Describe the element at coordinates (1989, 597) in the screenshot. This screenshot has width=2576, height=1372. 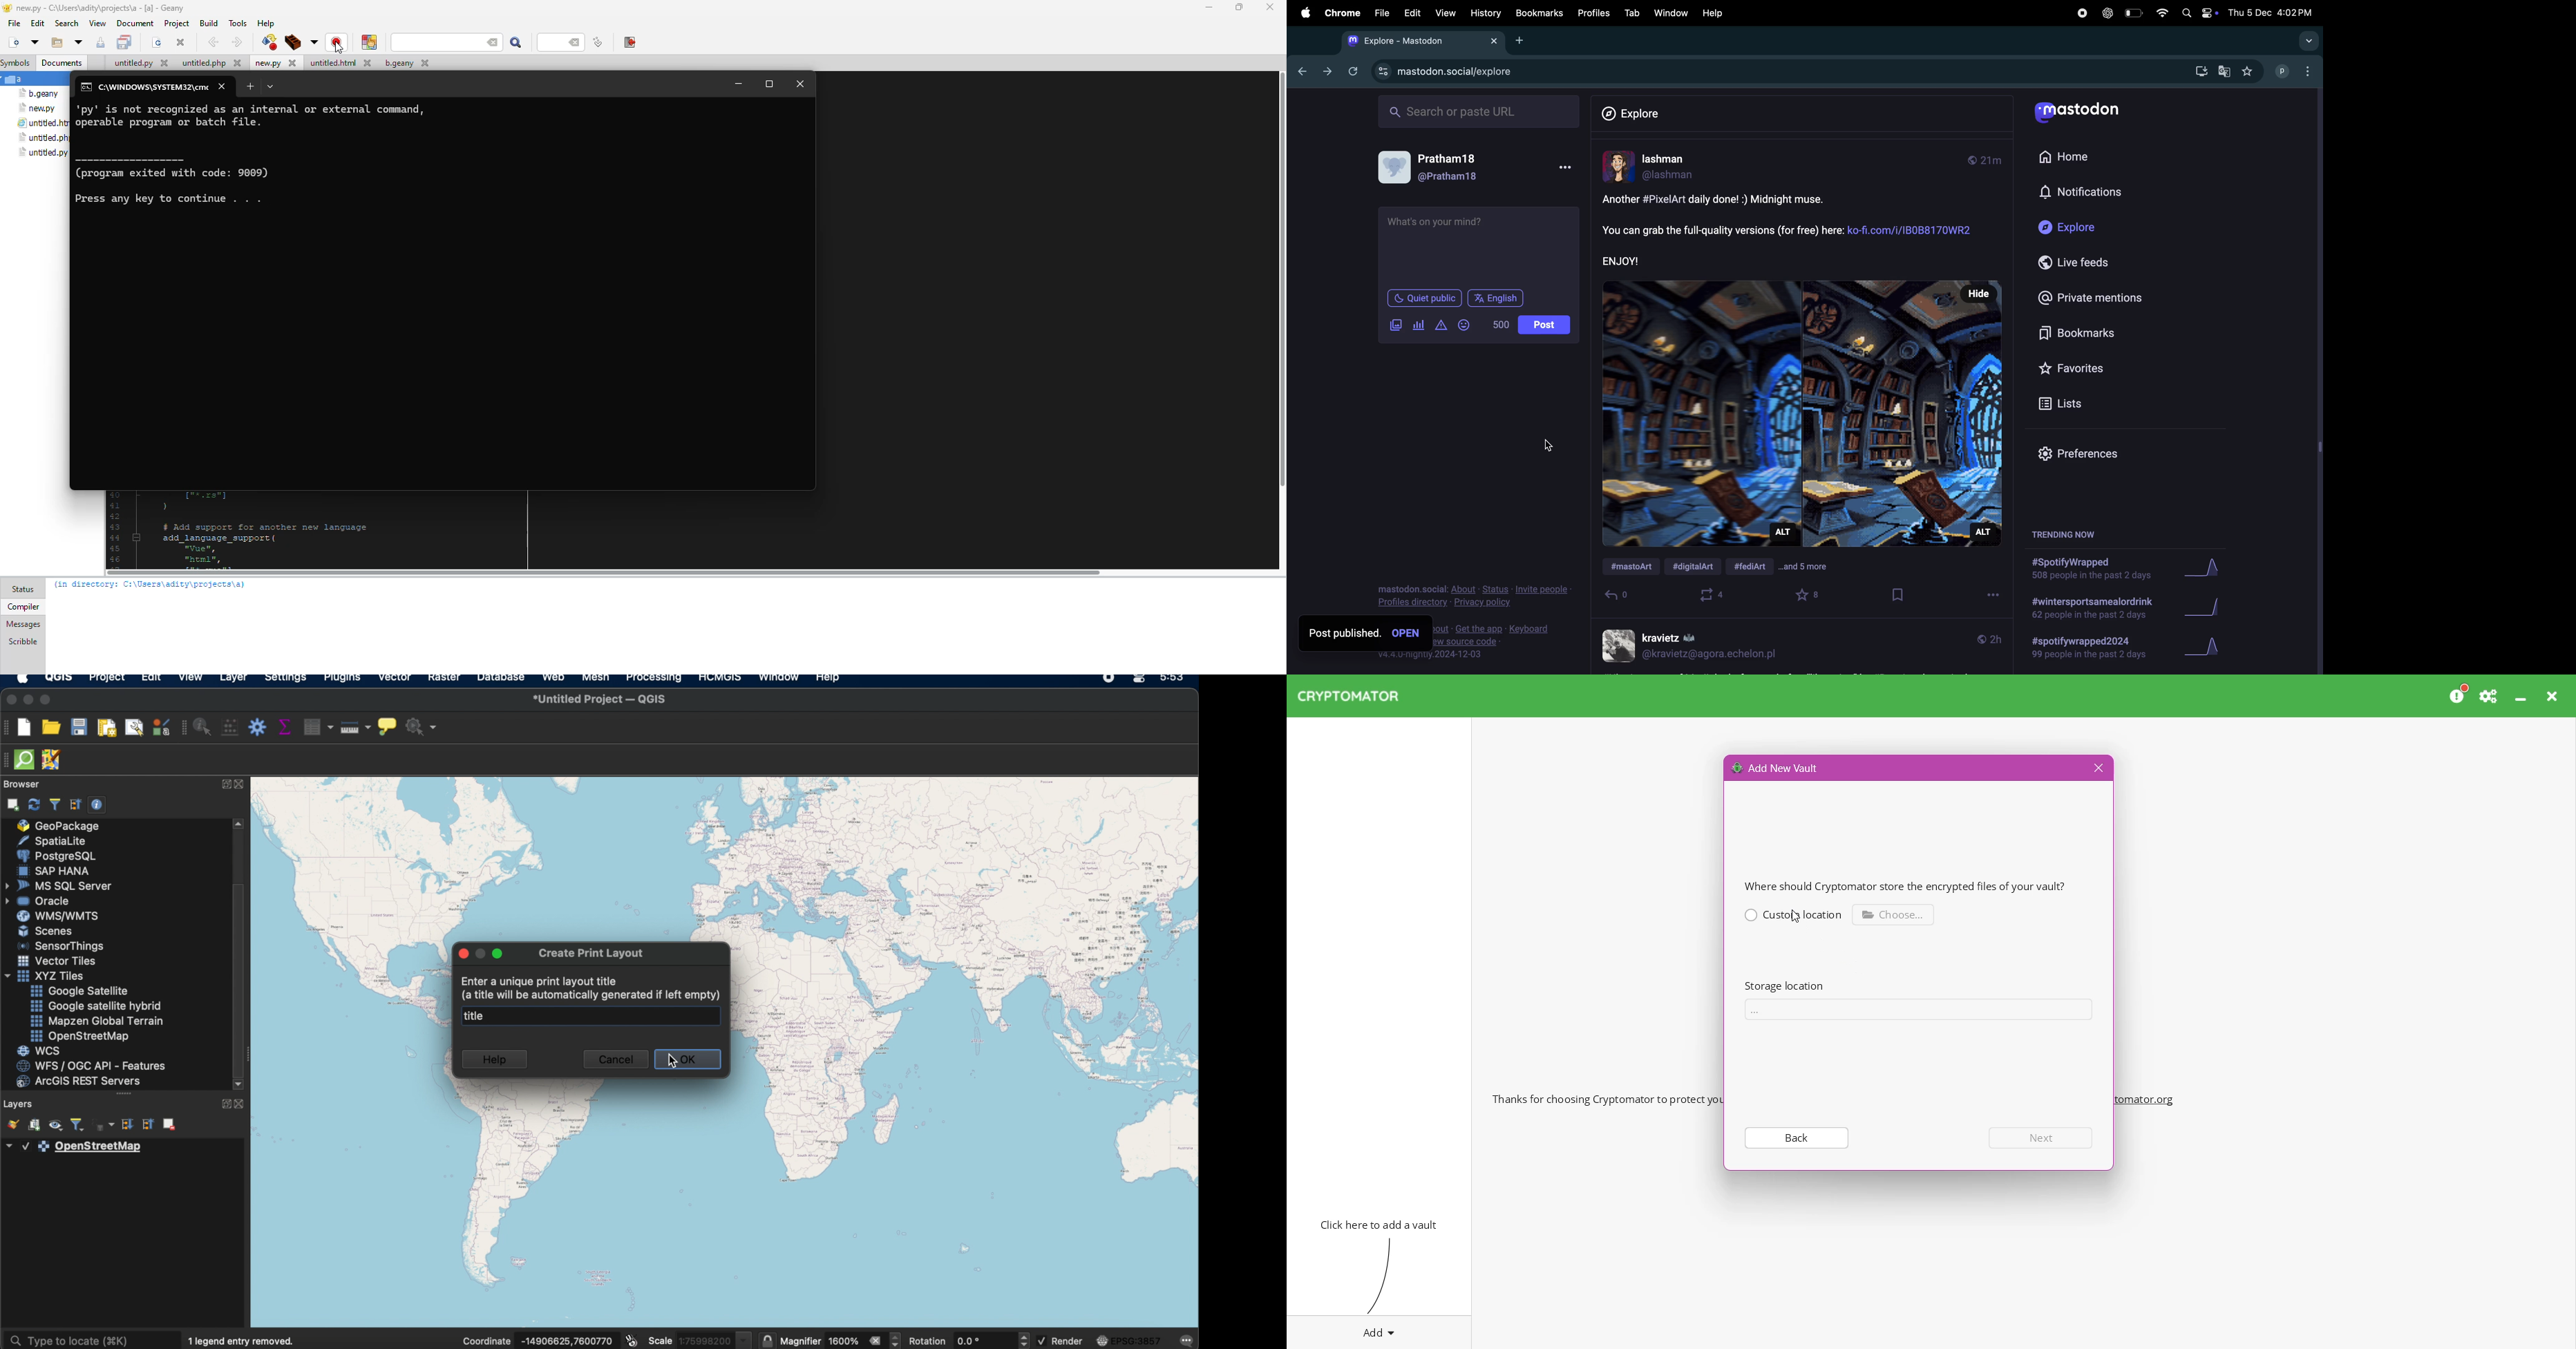
I see `options` at that location.